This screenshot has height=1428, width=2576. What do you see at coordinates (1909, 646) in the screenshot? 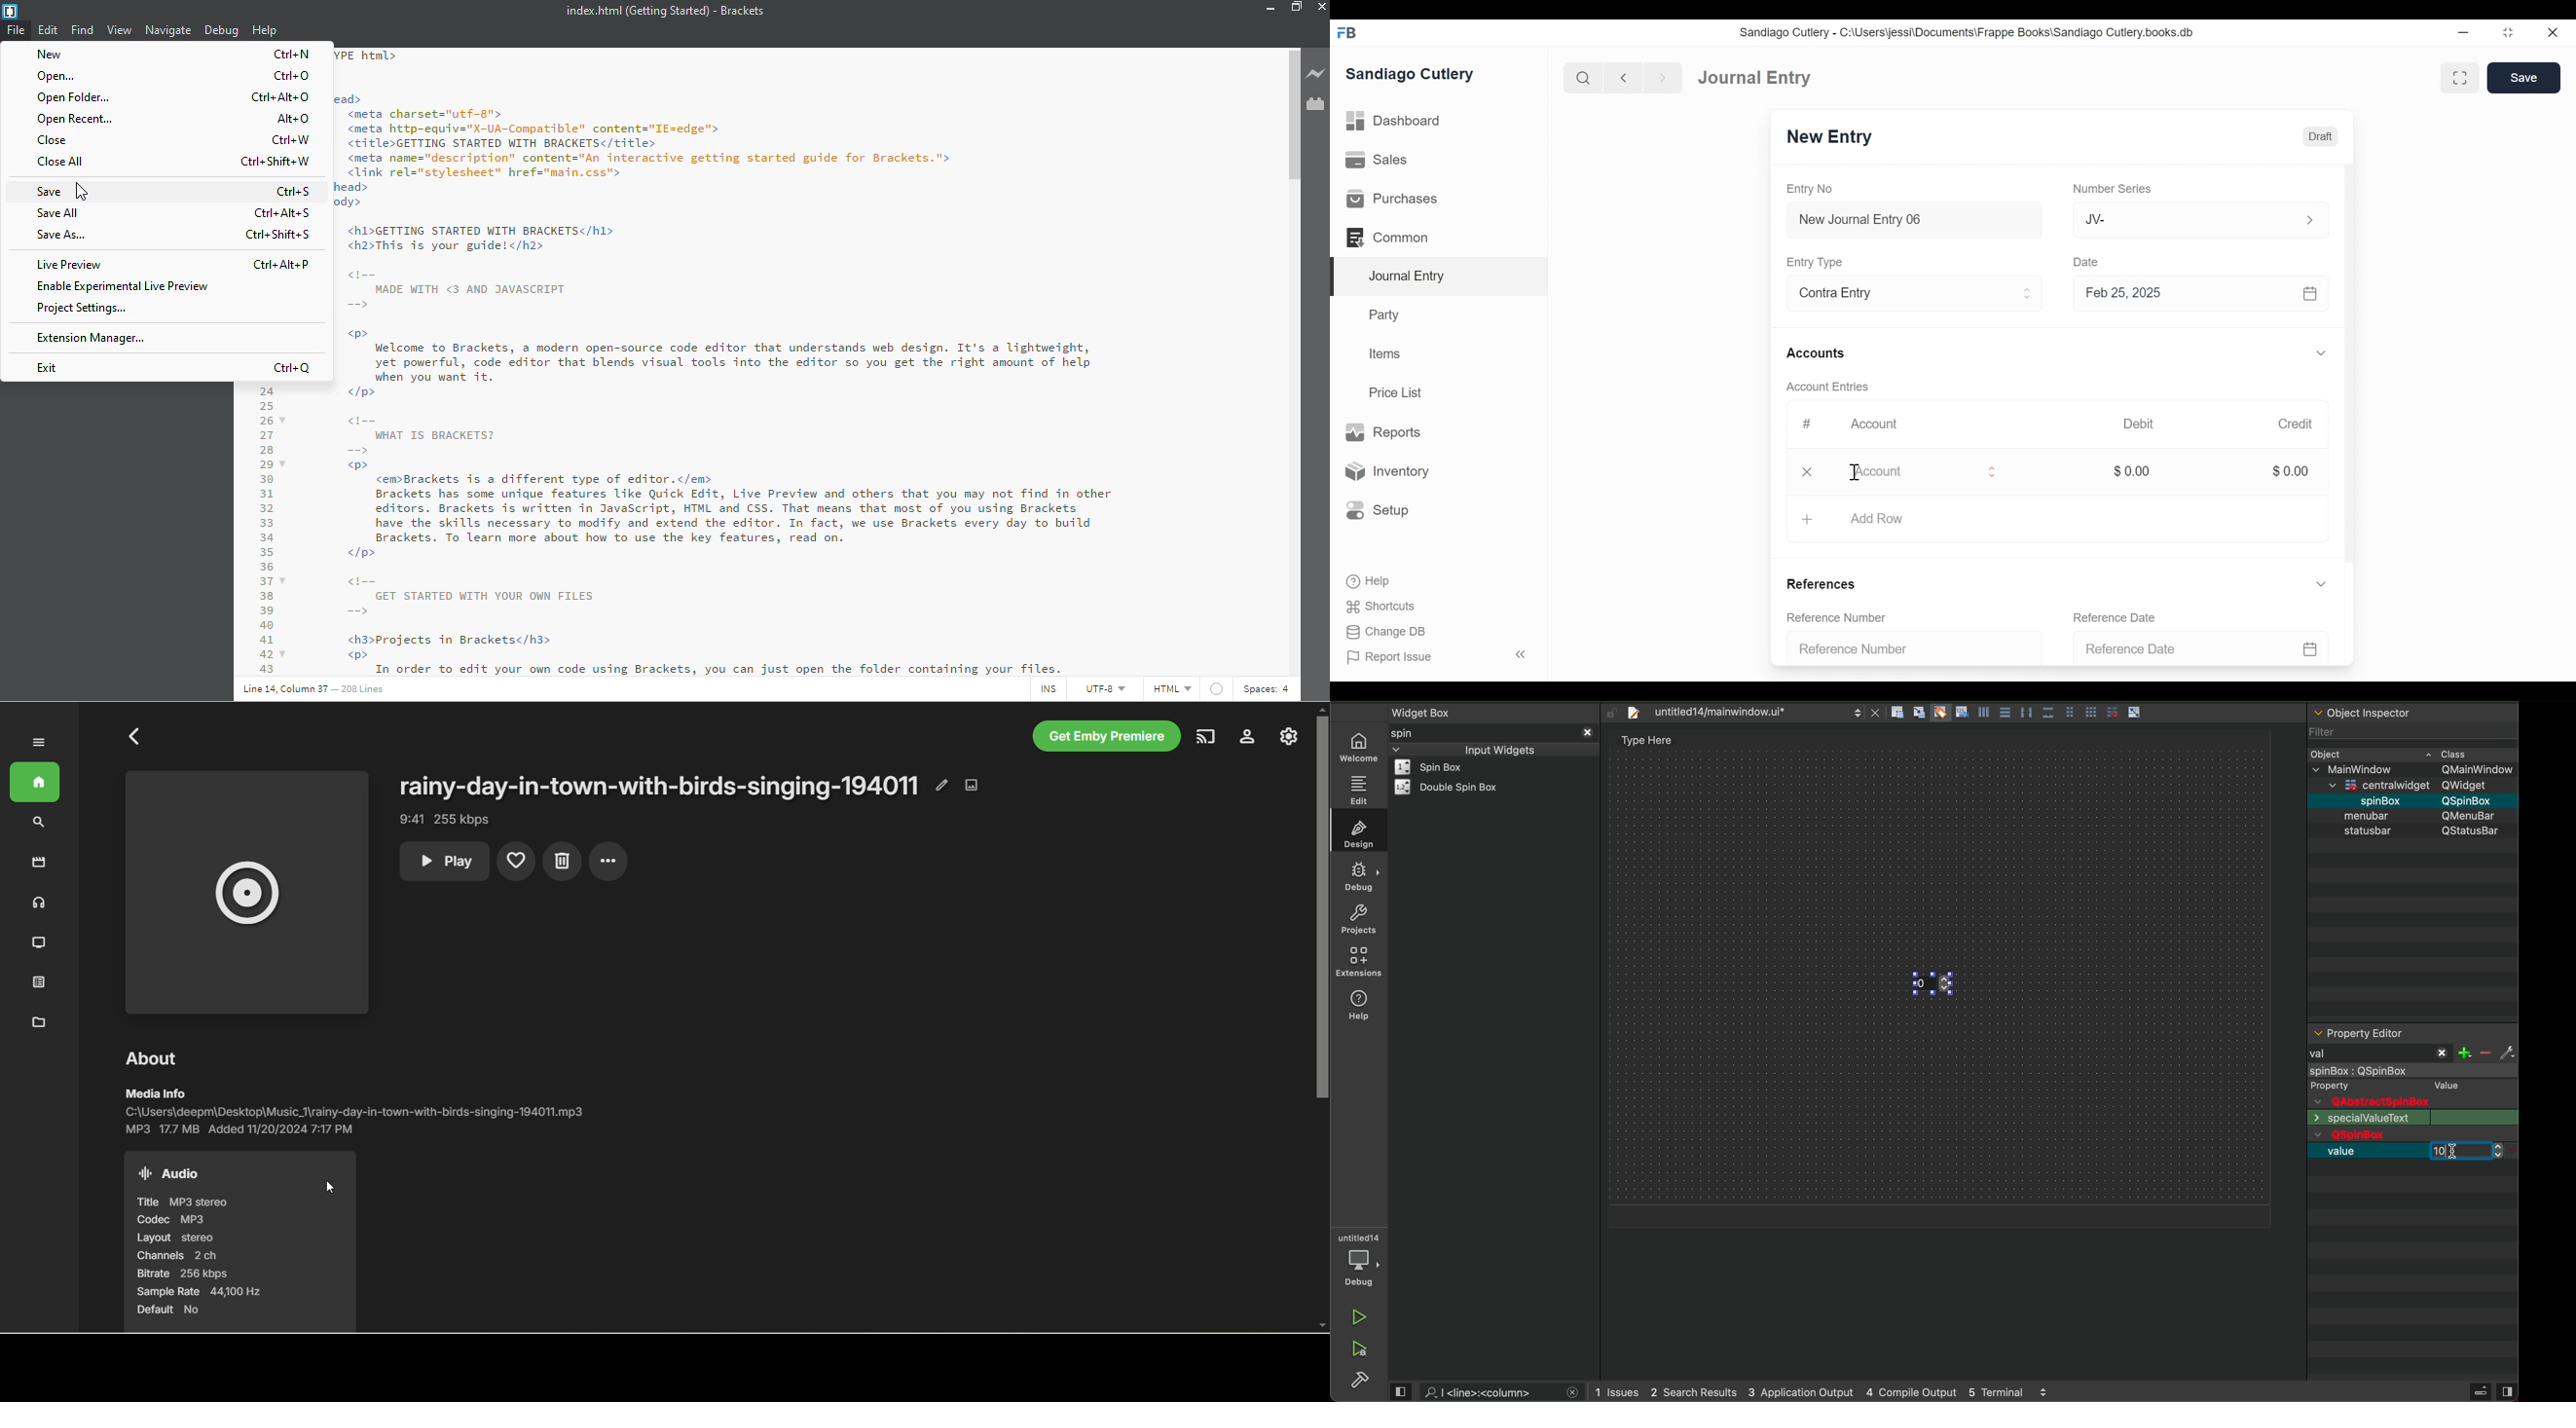
I see `Reference Number` at bounding box center [1909, 646].